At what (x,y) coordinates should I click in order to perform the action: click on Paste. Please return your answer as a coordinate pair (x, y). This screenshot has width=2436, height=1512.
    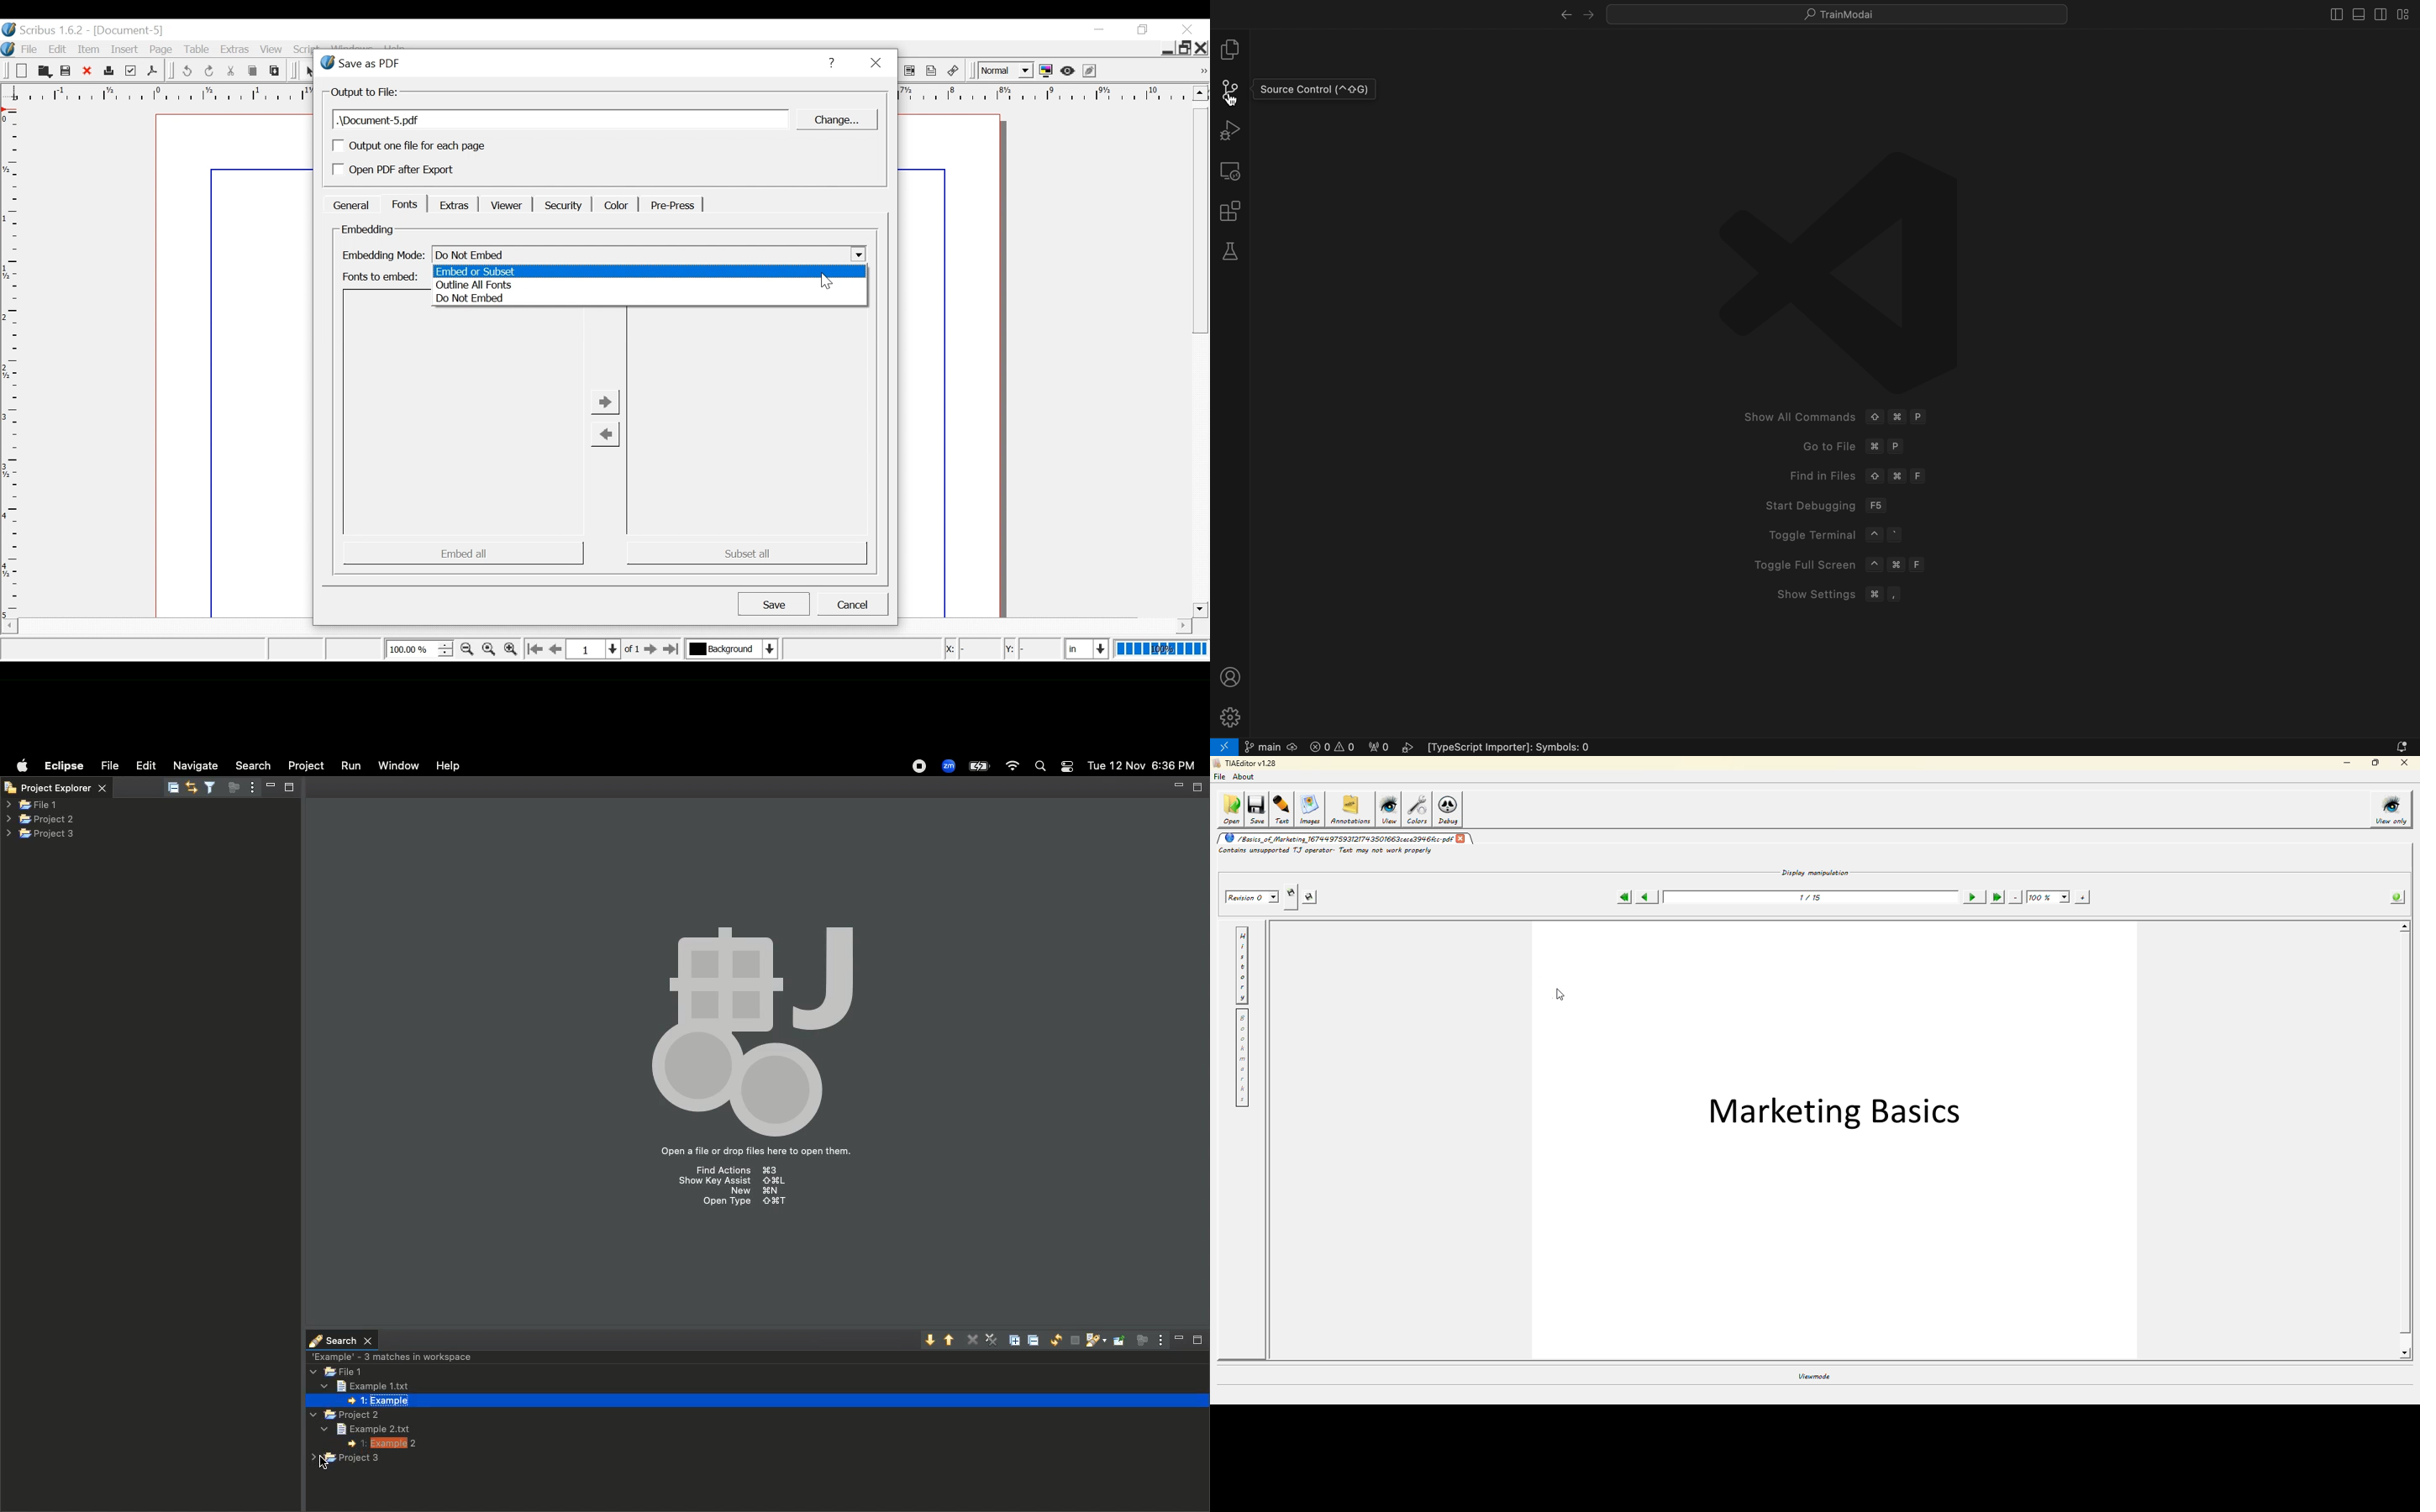
    Looking at the image, I should click on (275, 71).